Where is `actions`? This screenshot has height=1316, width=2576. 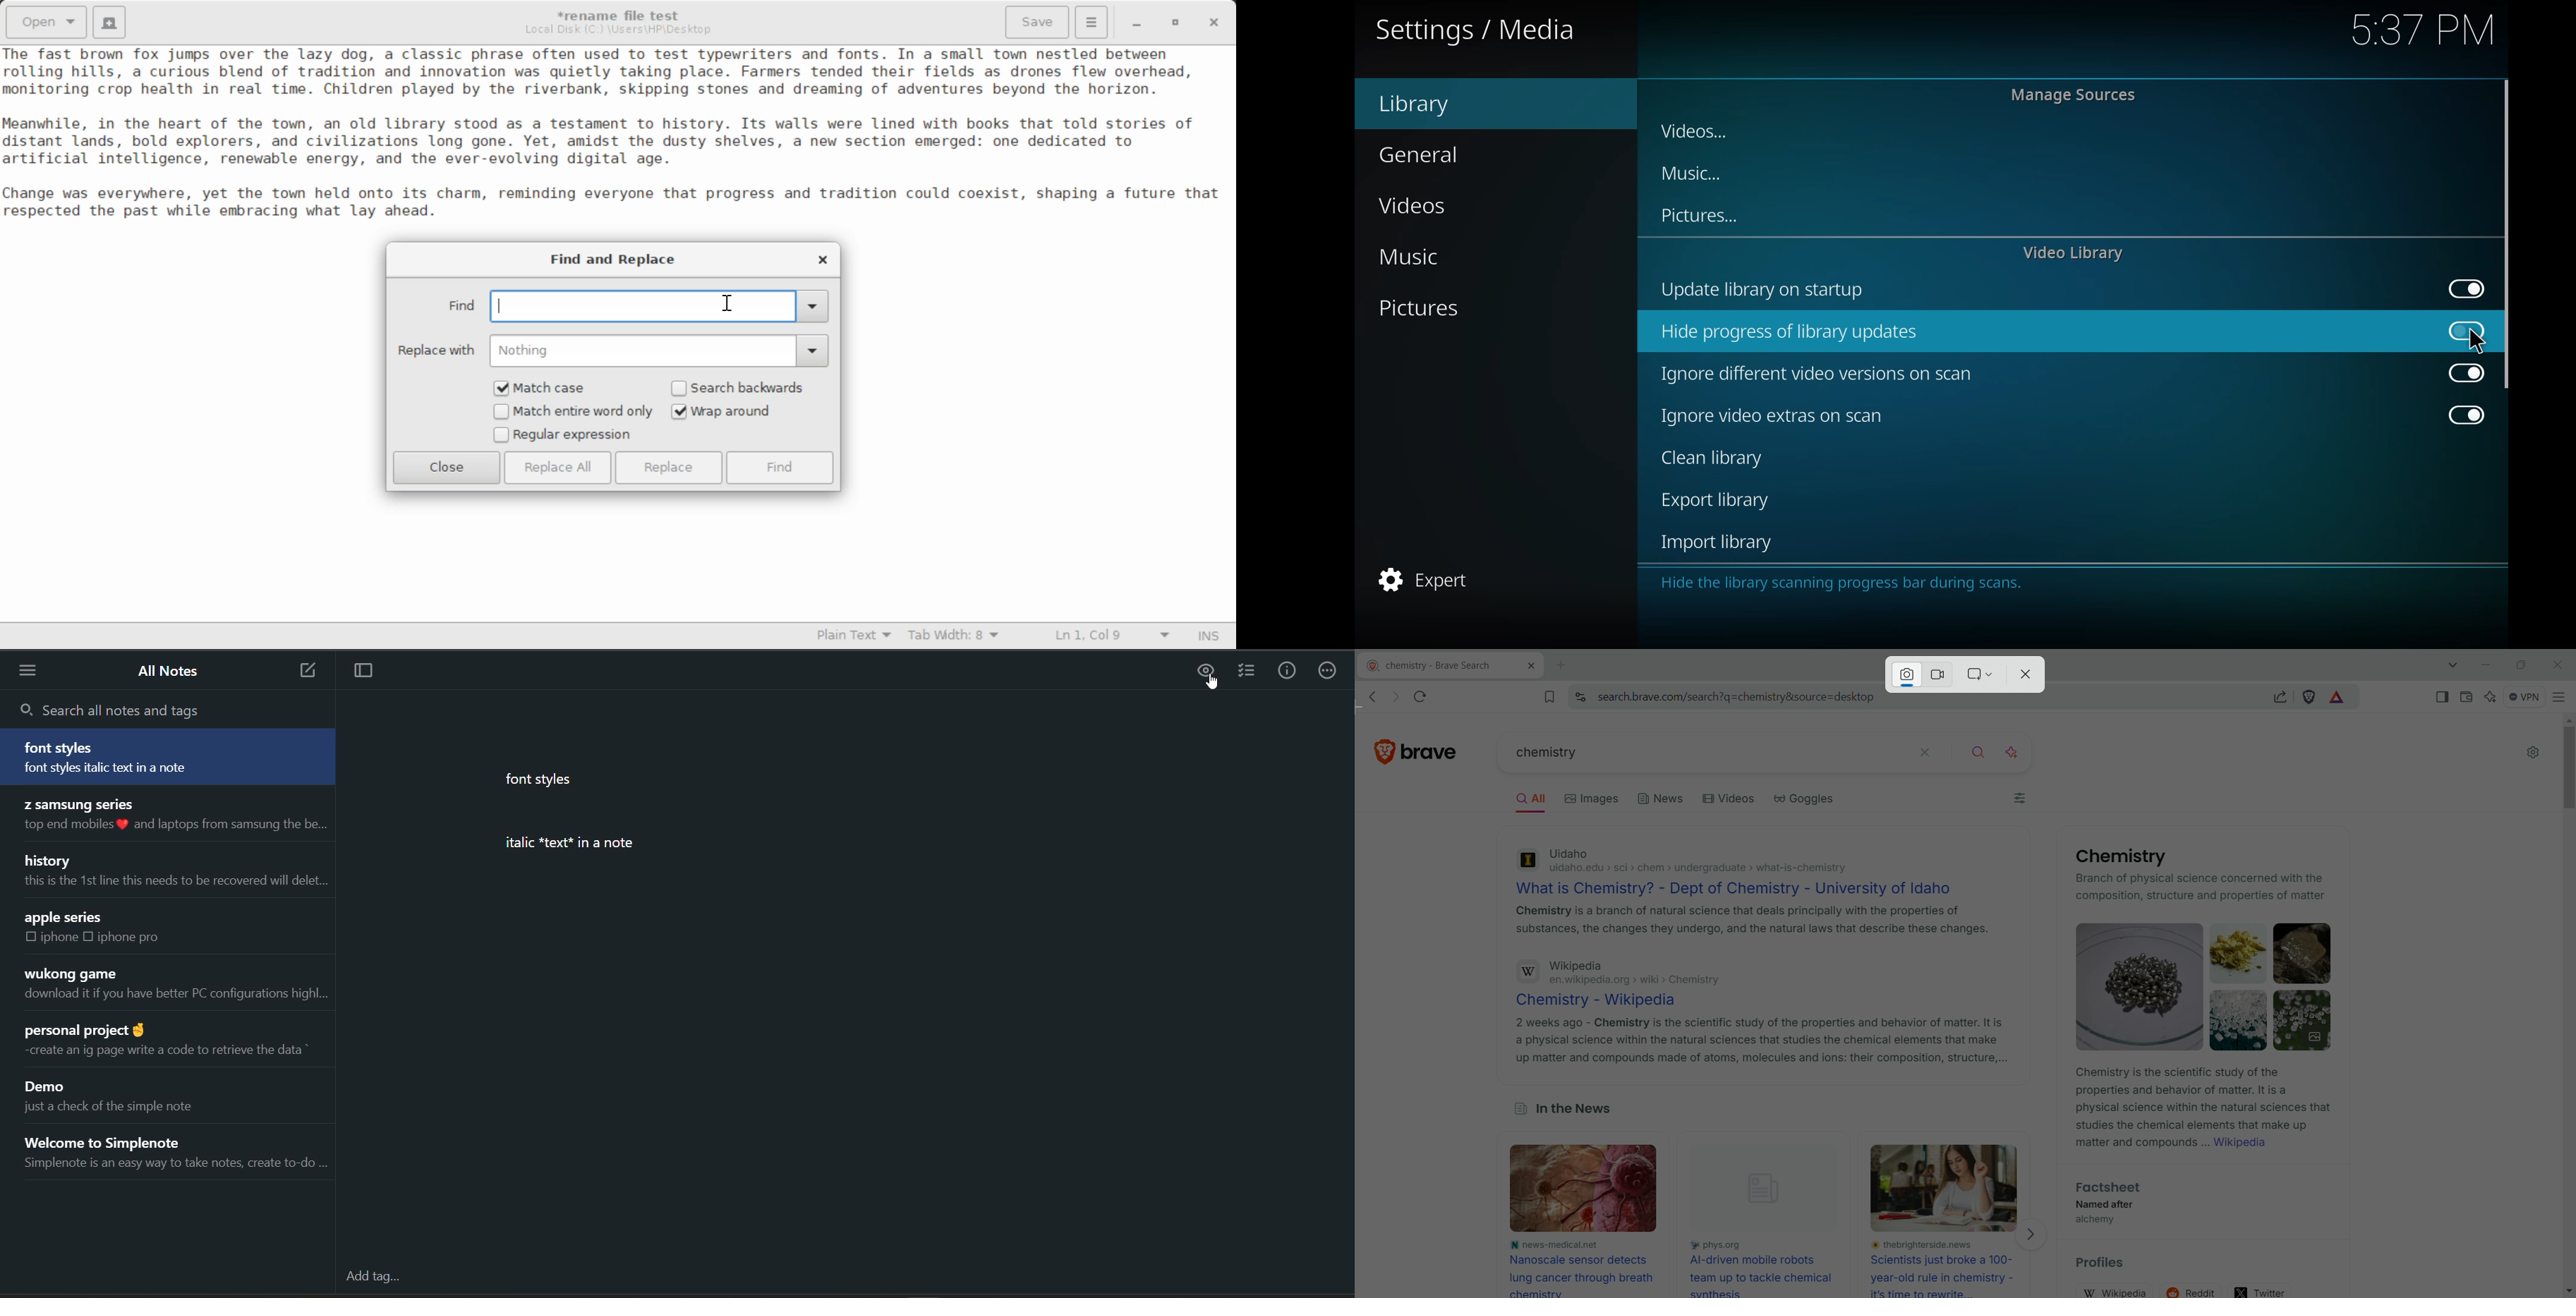
actions is located at coordinates (1331, 669).